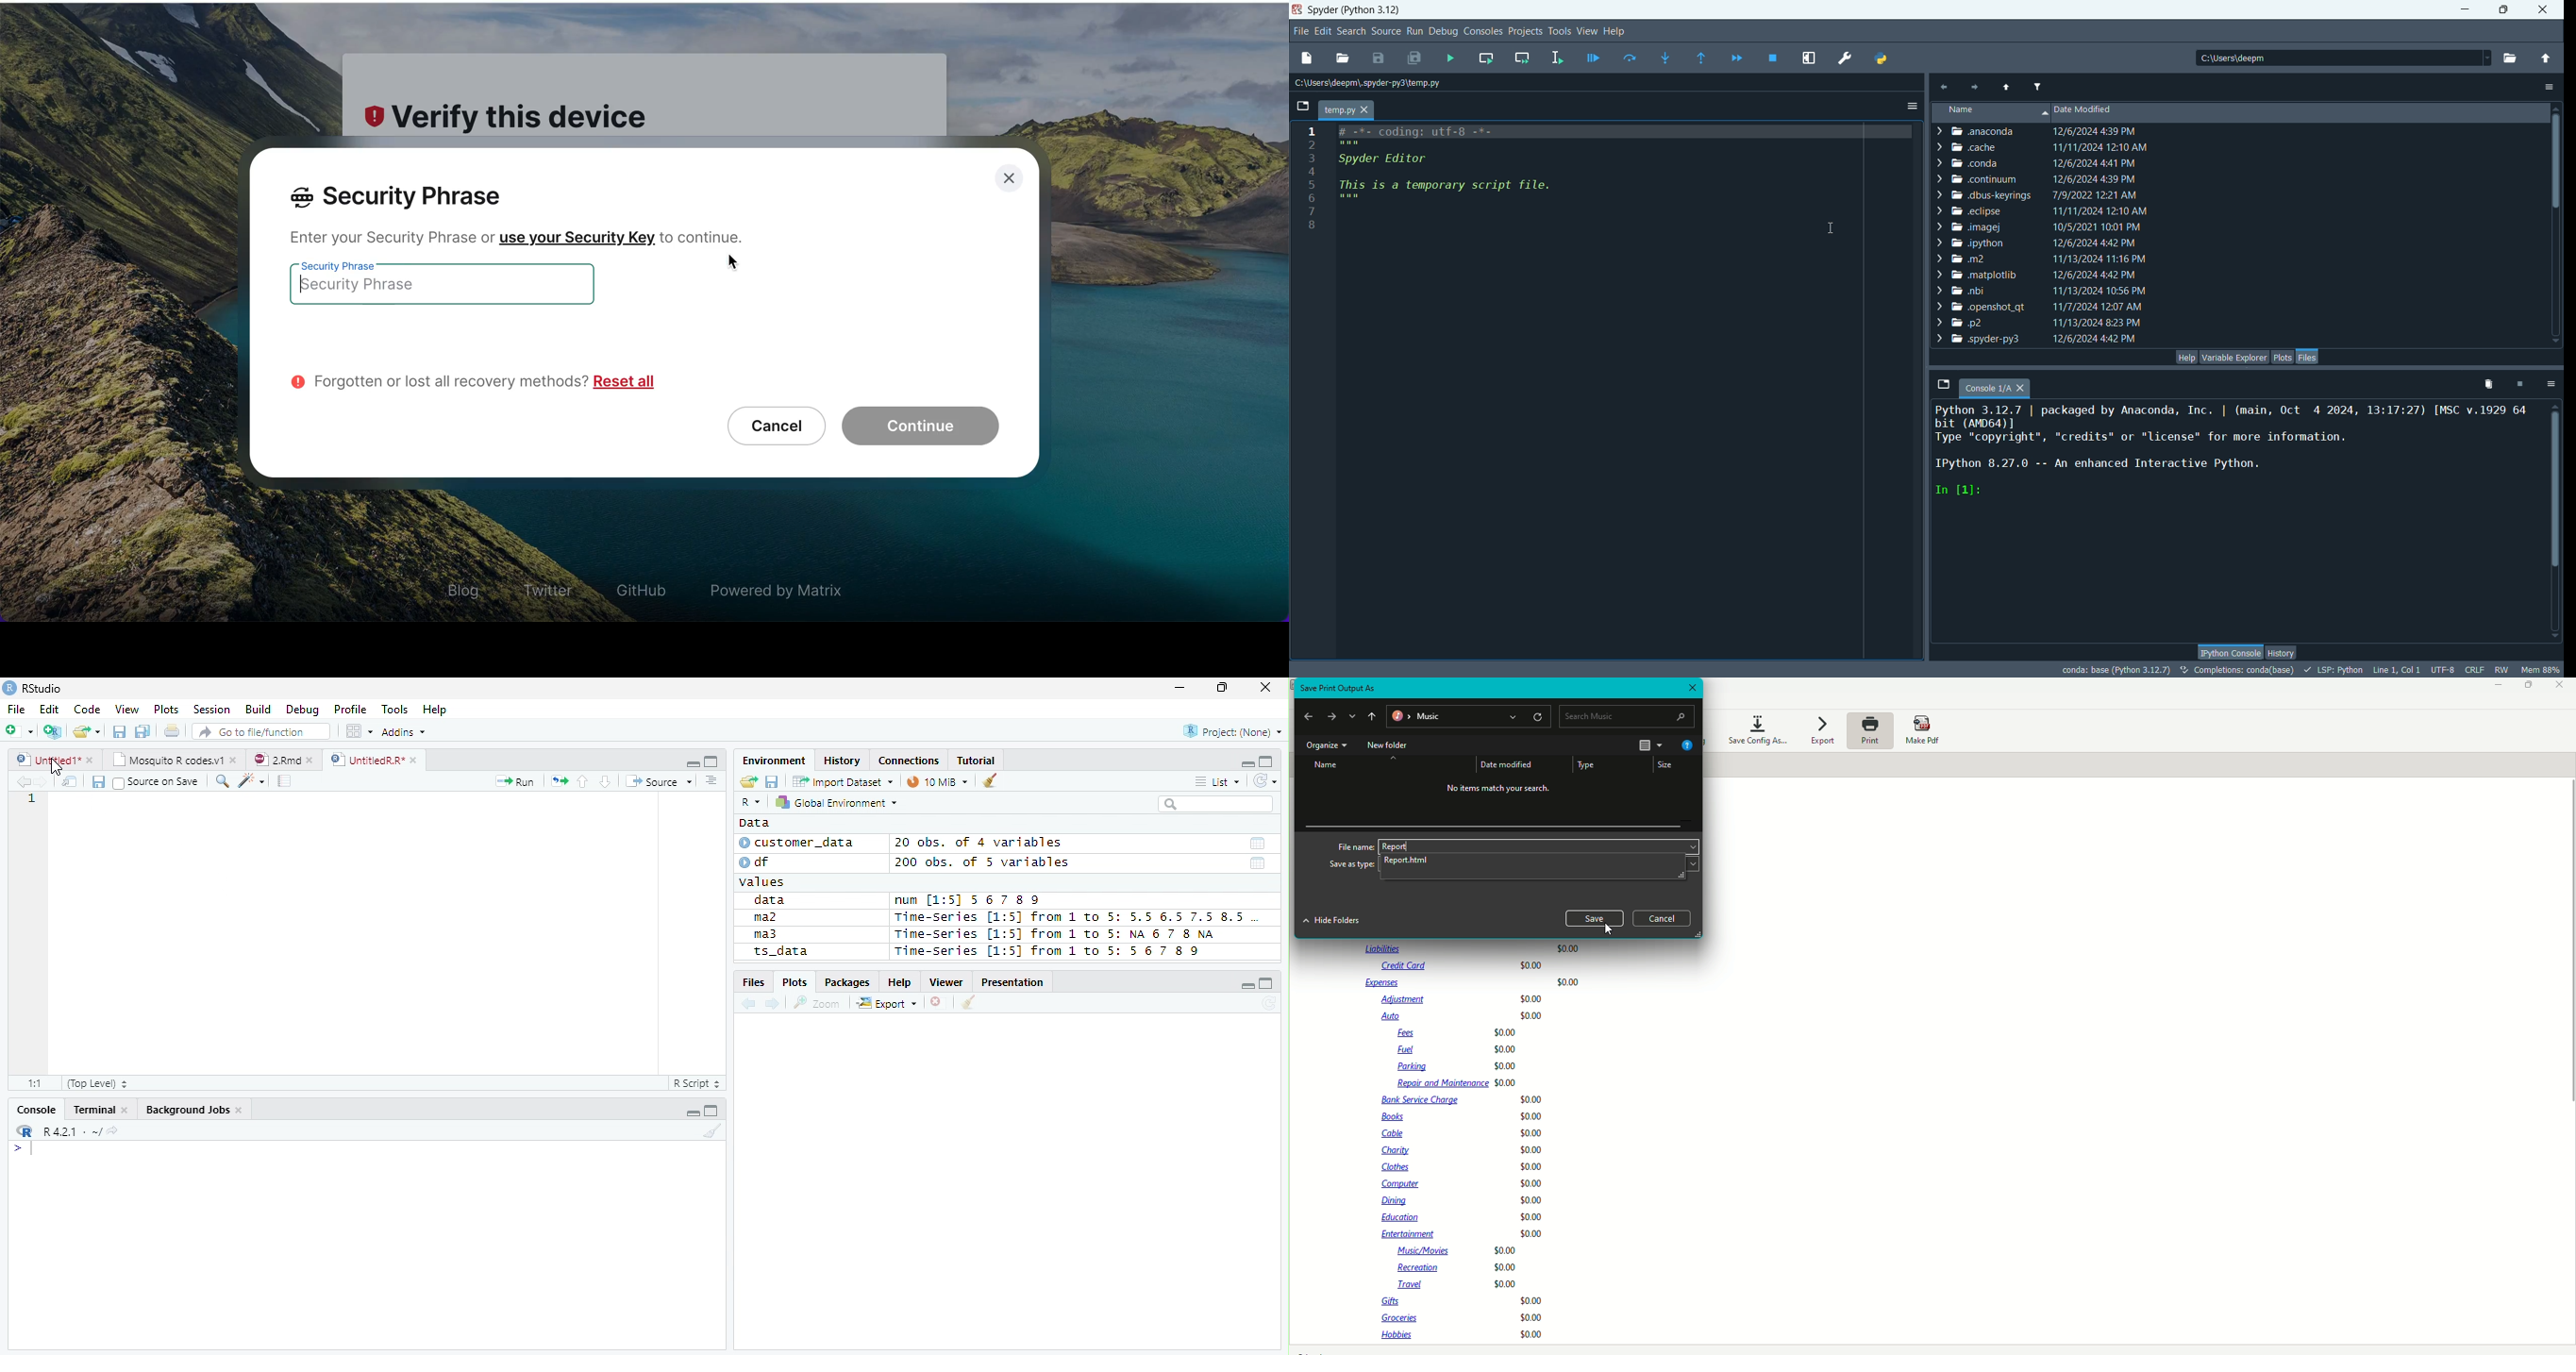 This screenshot has height=1372, width=2576. I want to click on run current cell and go to next, so click(1523, 58).